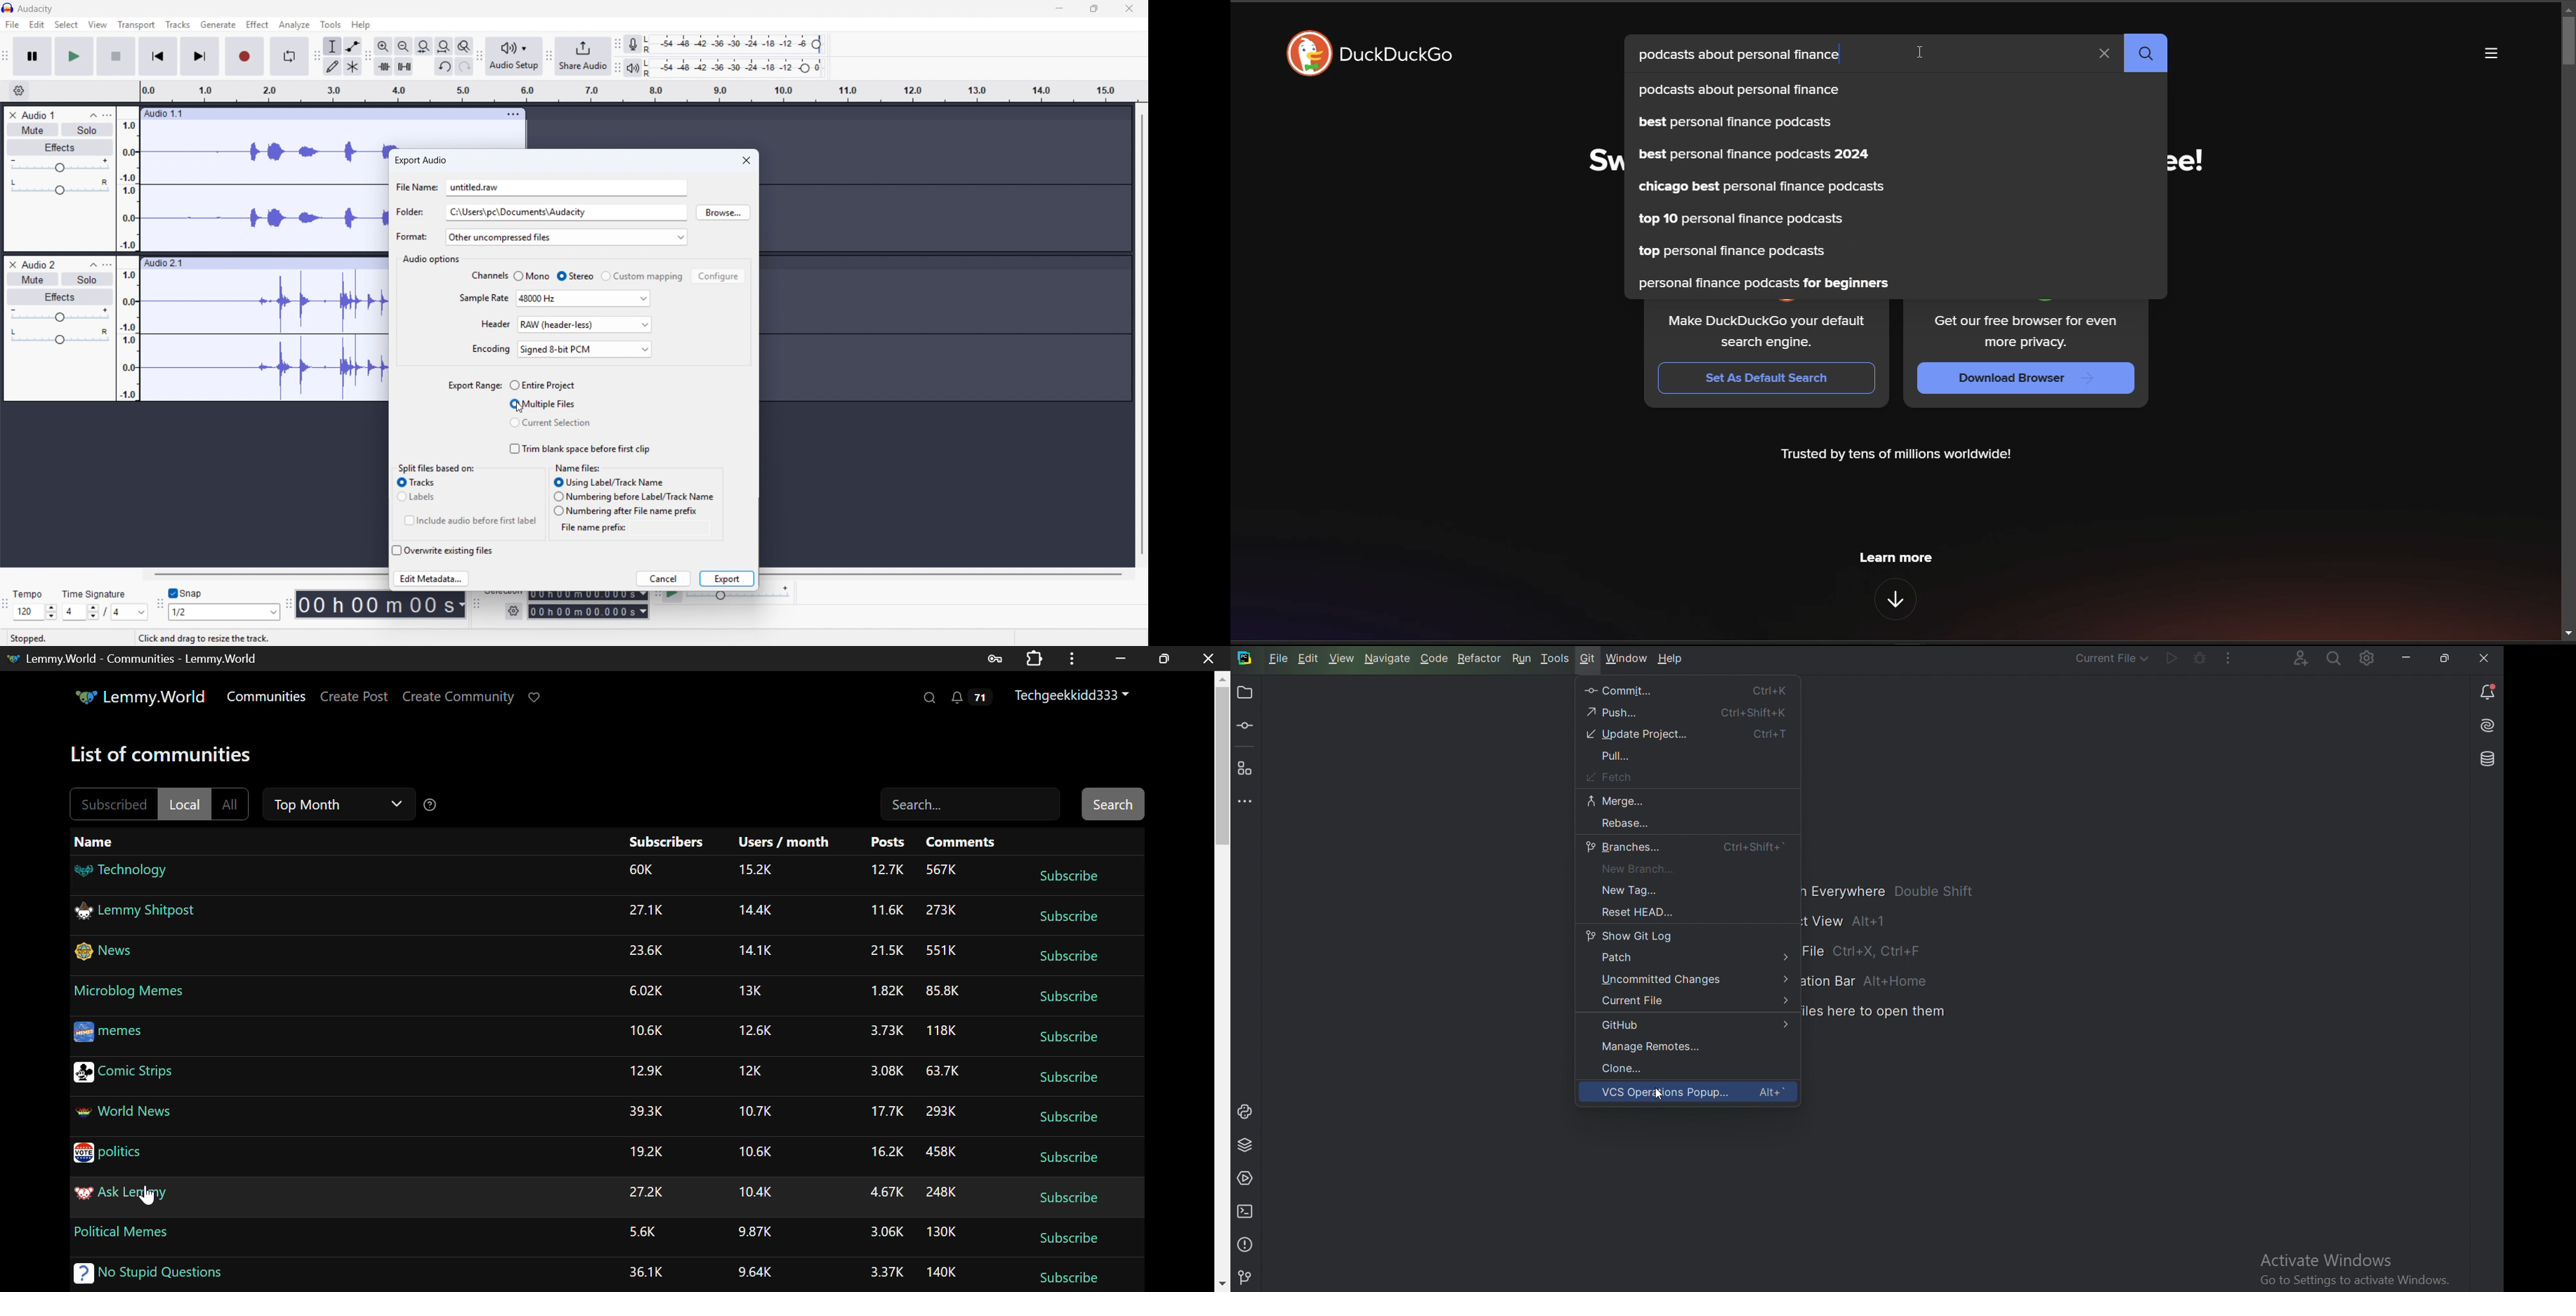  I want to click on Zoom in, so click(383, 46).